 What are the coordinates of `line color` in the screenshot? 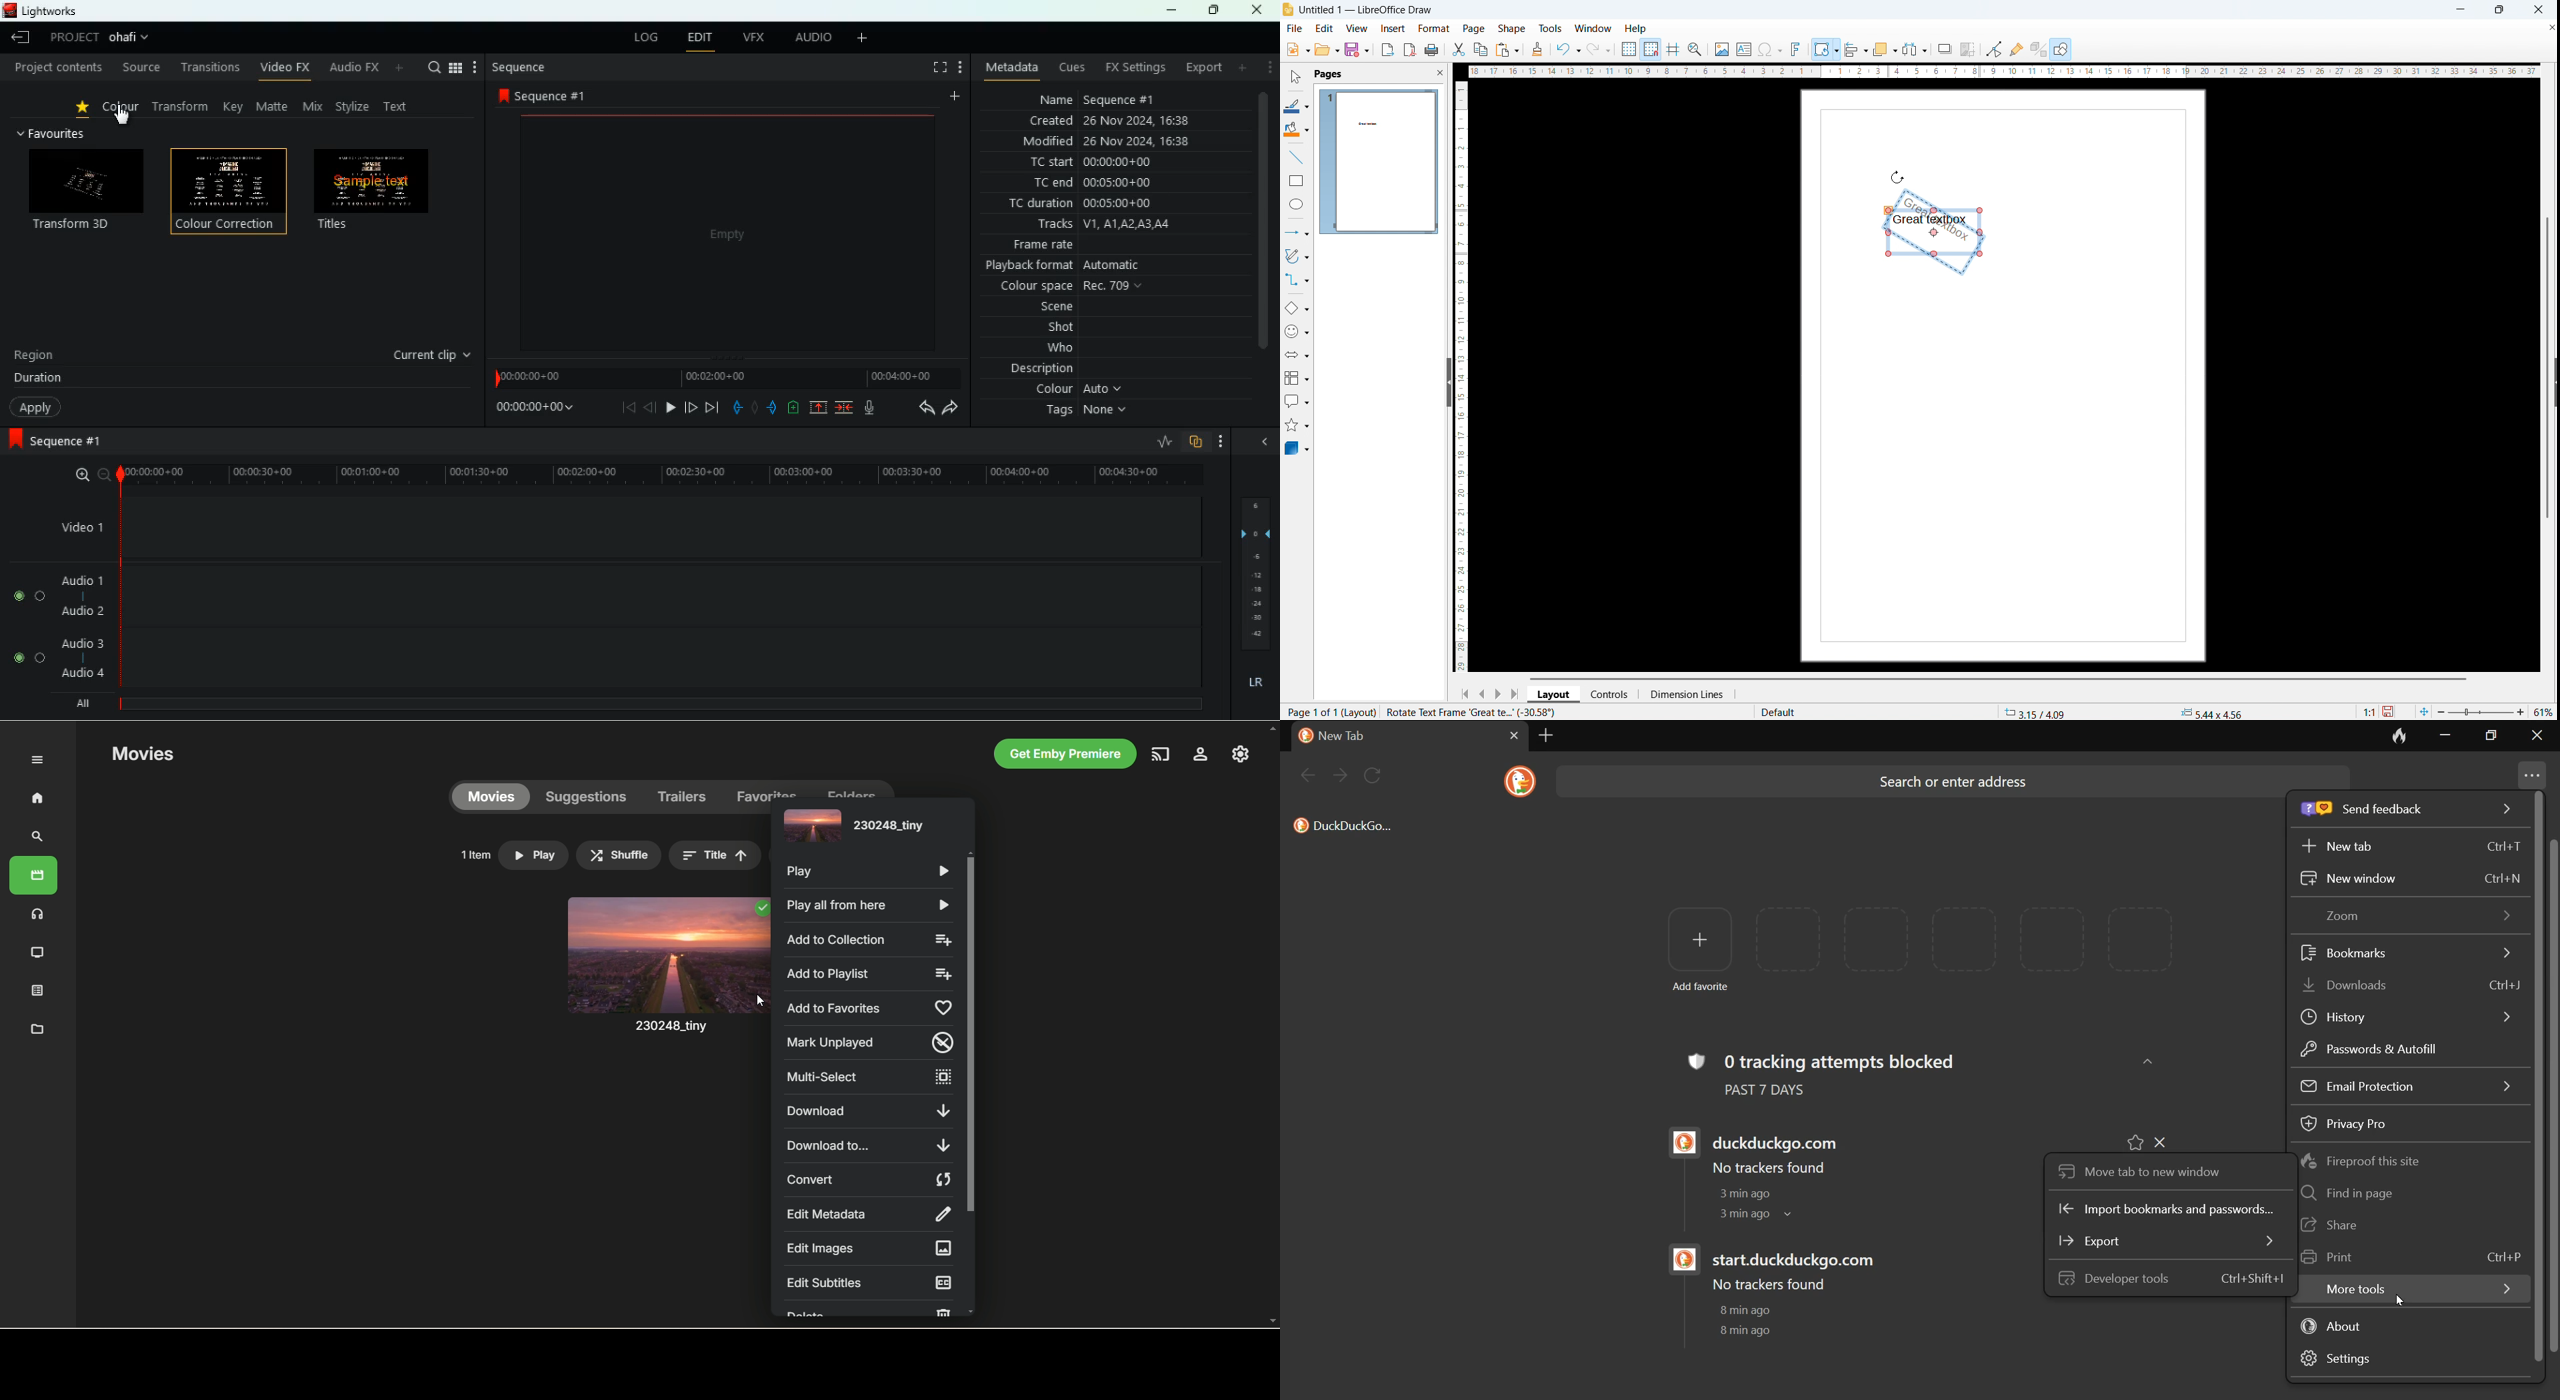 It's located at (1297, 105).